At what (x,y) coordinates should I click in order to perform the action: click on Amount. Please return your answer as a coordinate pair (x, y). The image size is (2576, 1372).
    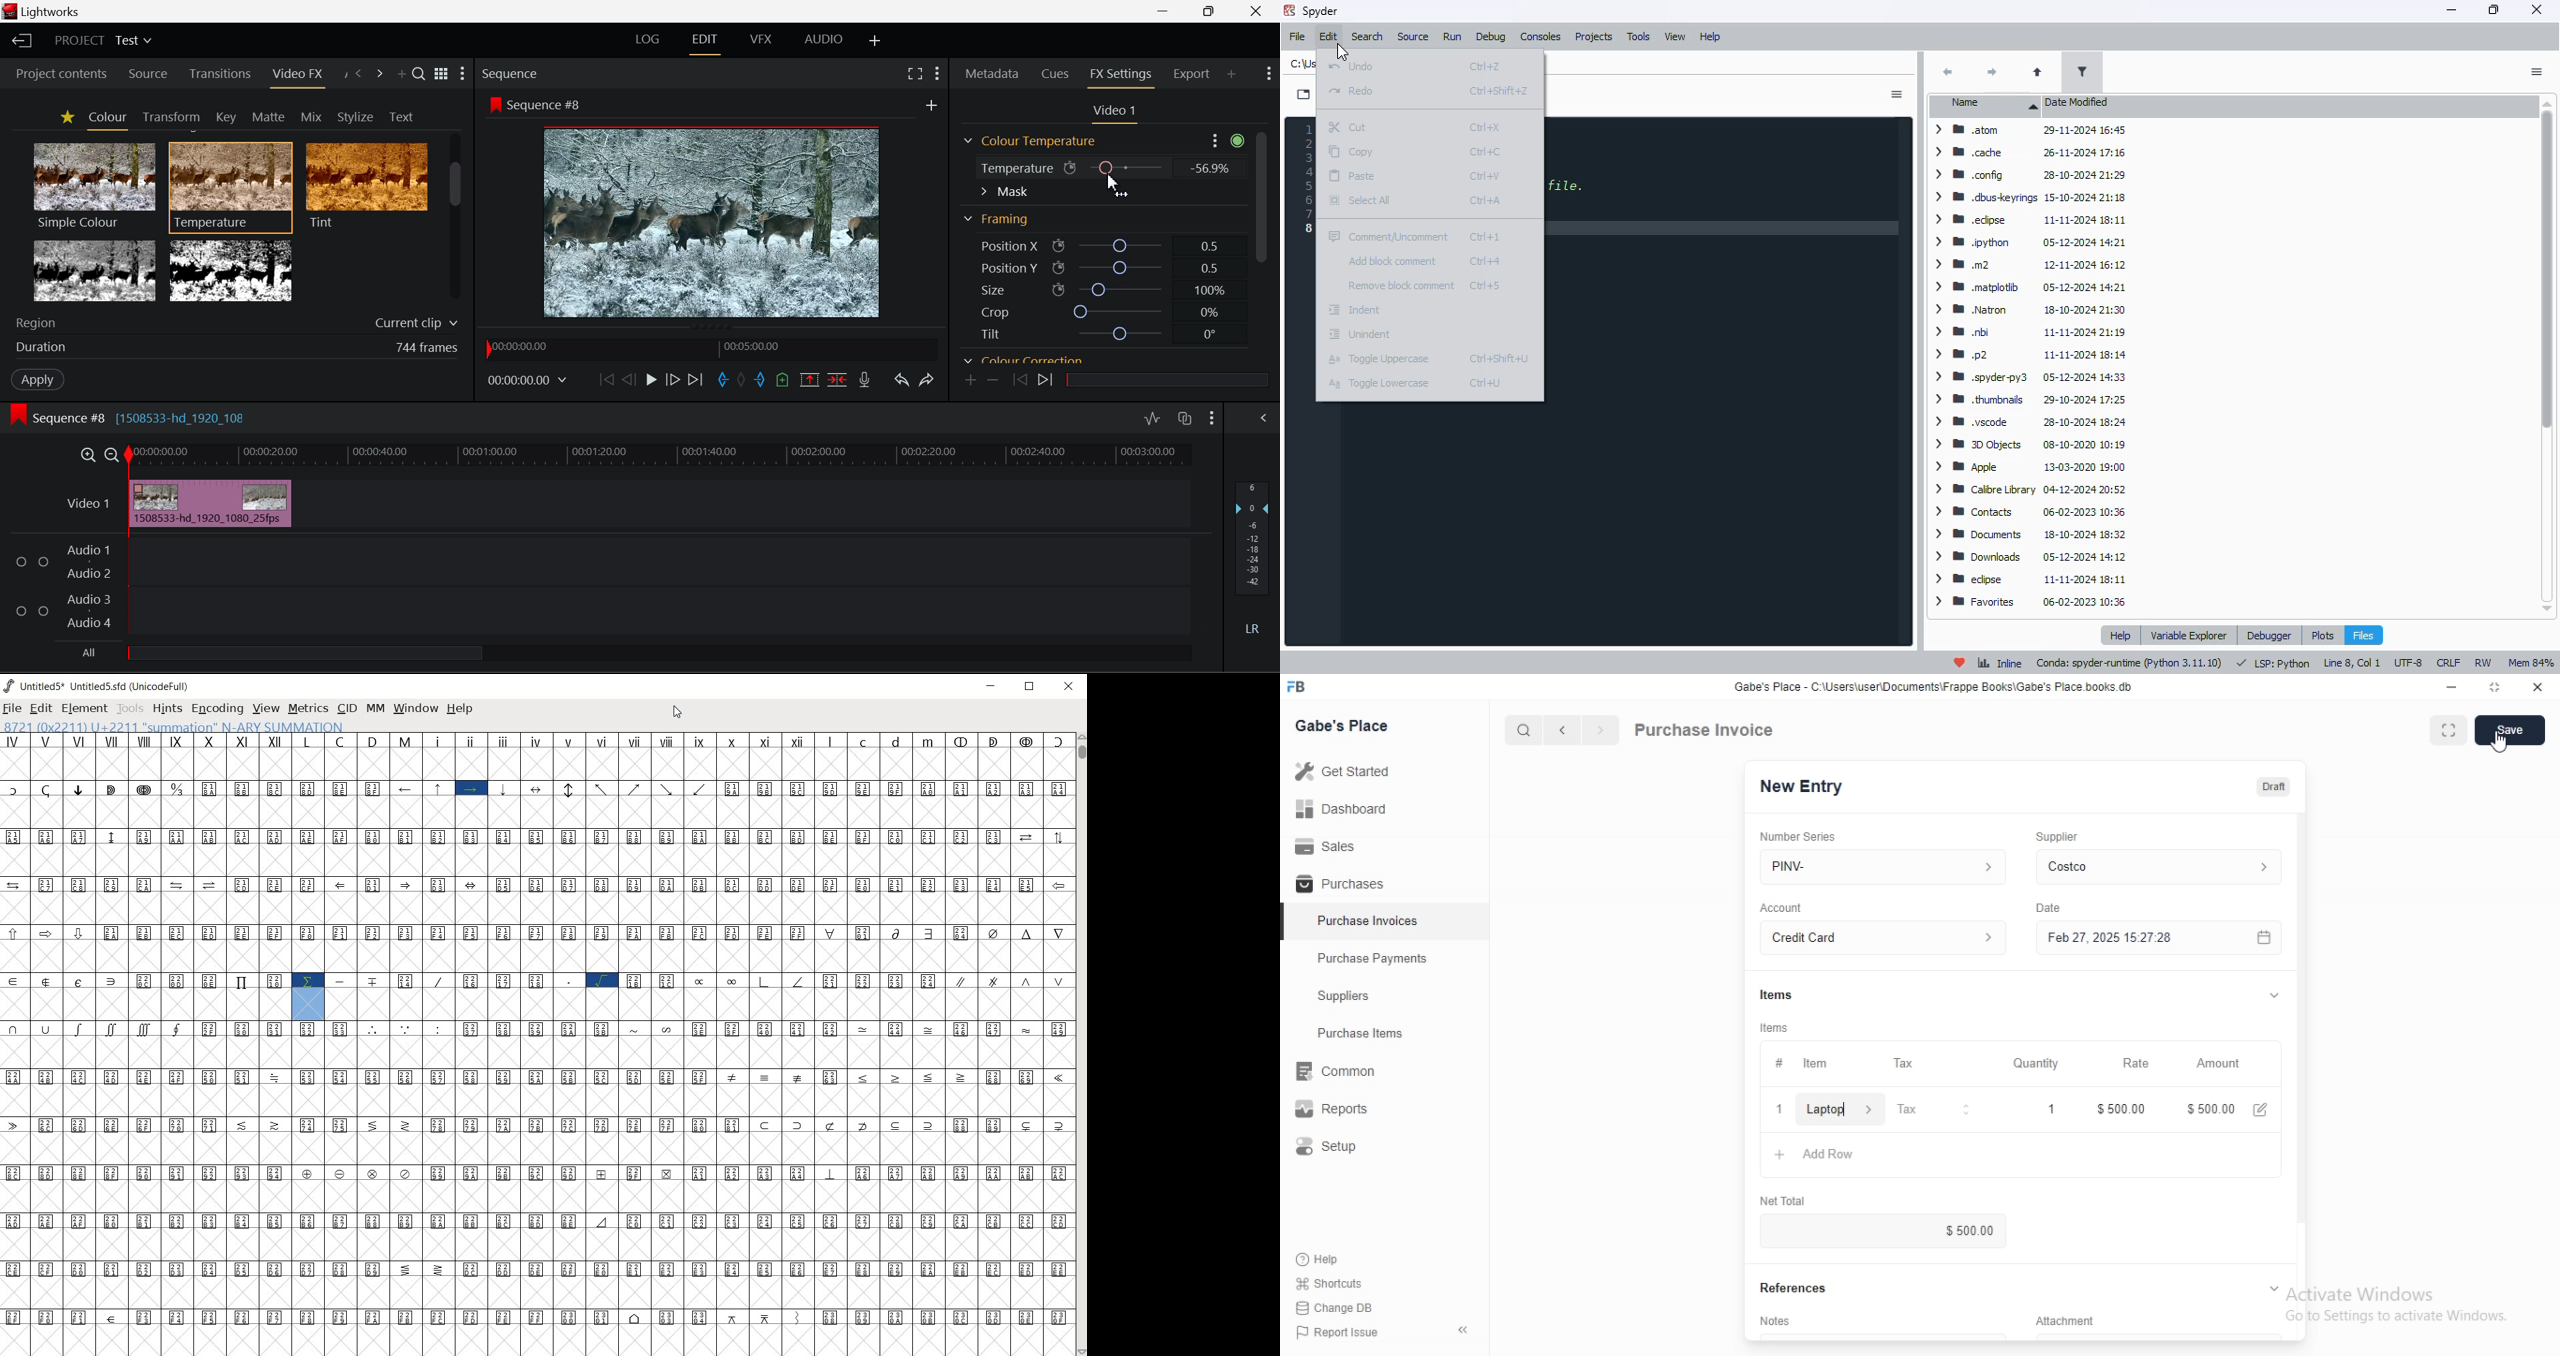
    Looking at the image, I should click on (2217, 1064).